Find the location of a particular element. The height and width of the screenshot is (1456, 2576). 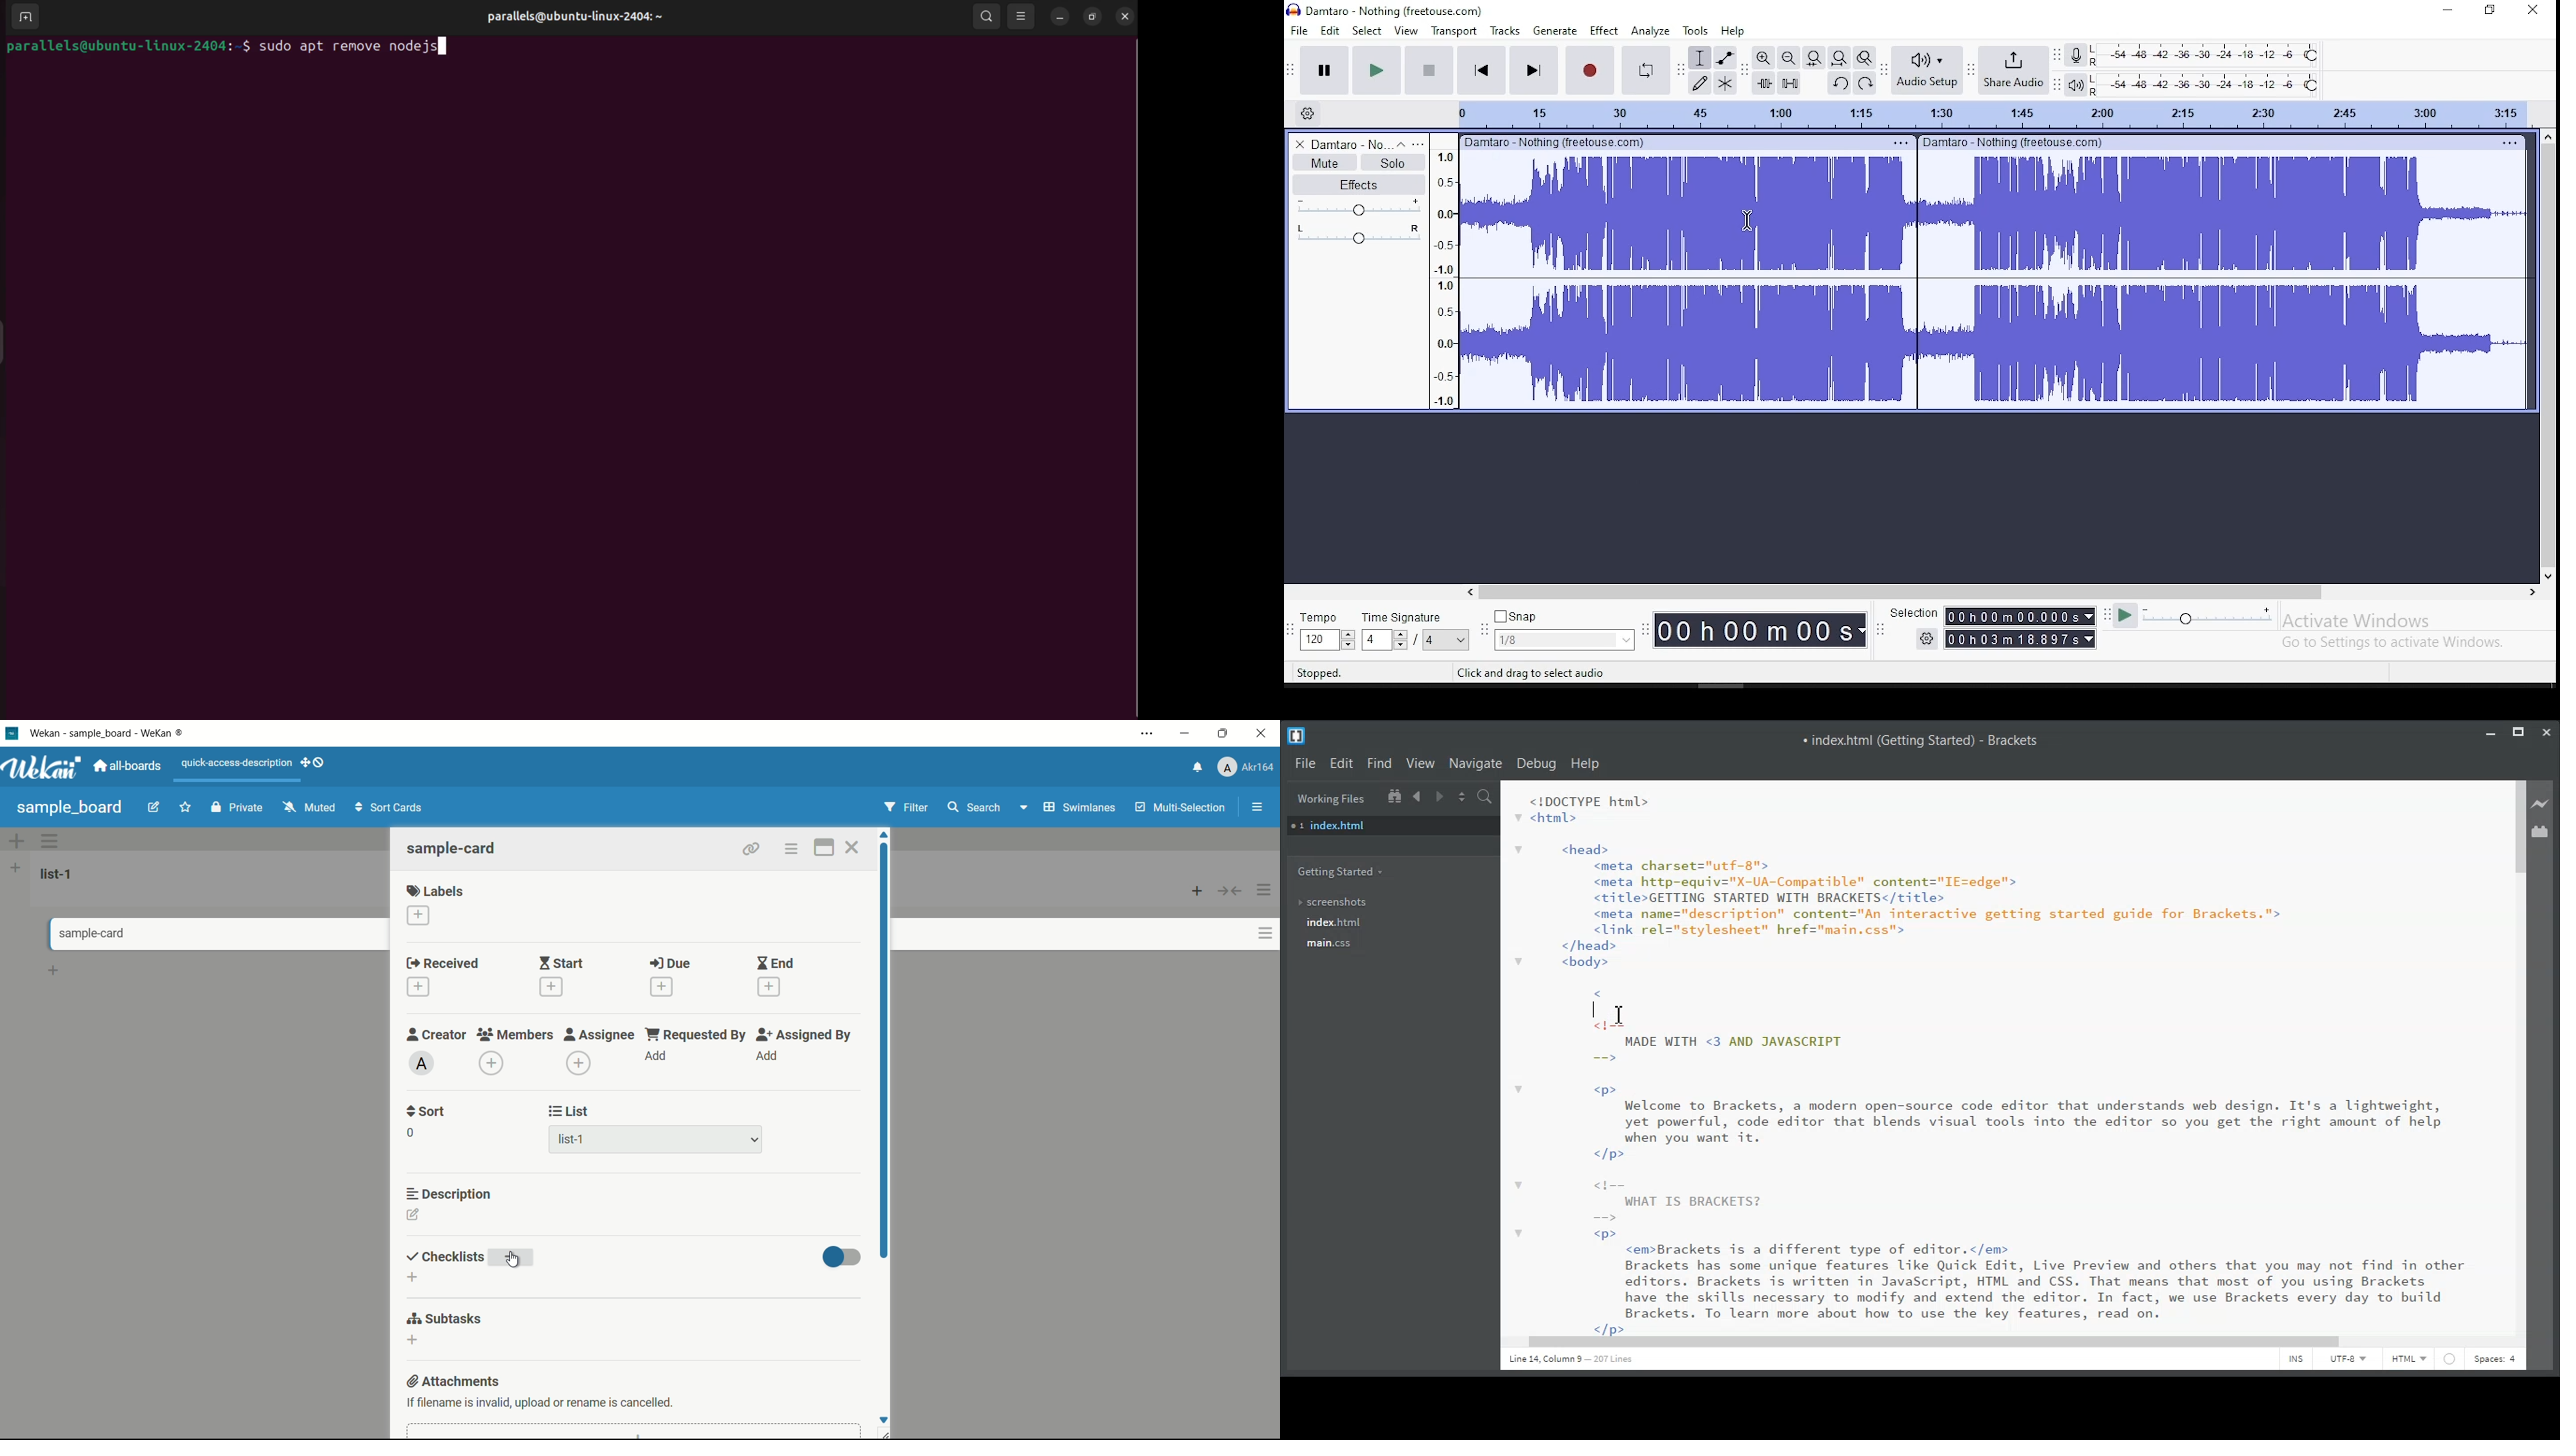

skip to start is located at coordinates (1481, 69).